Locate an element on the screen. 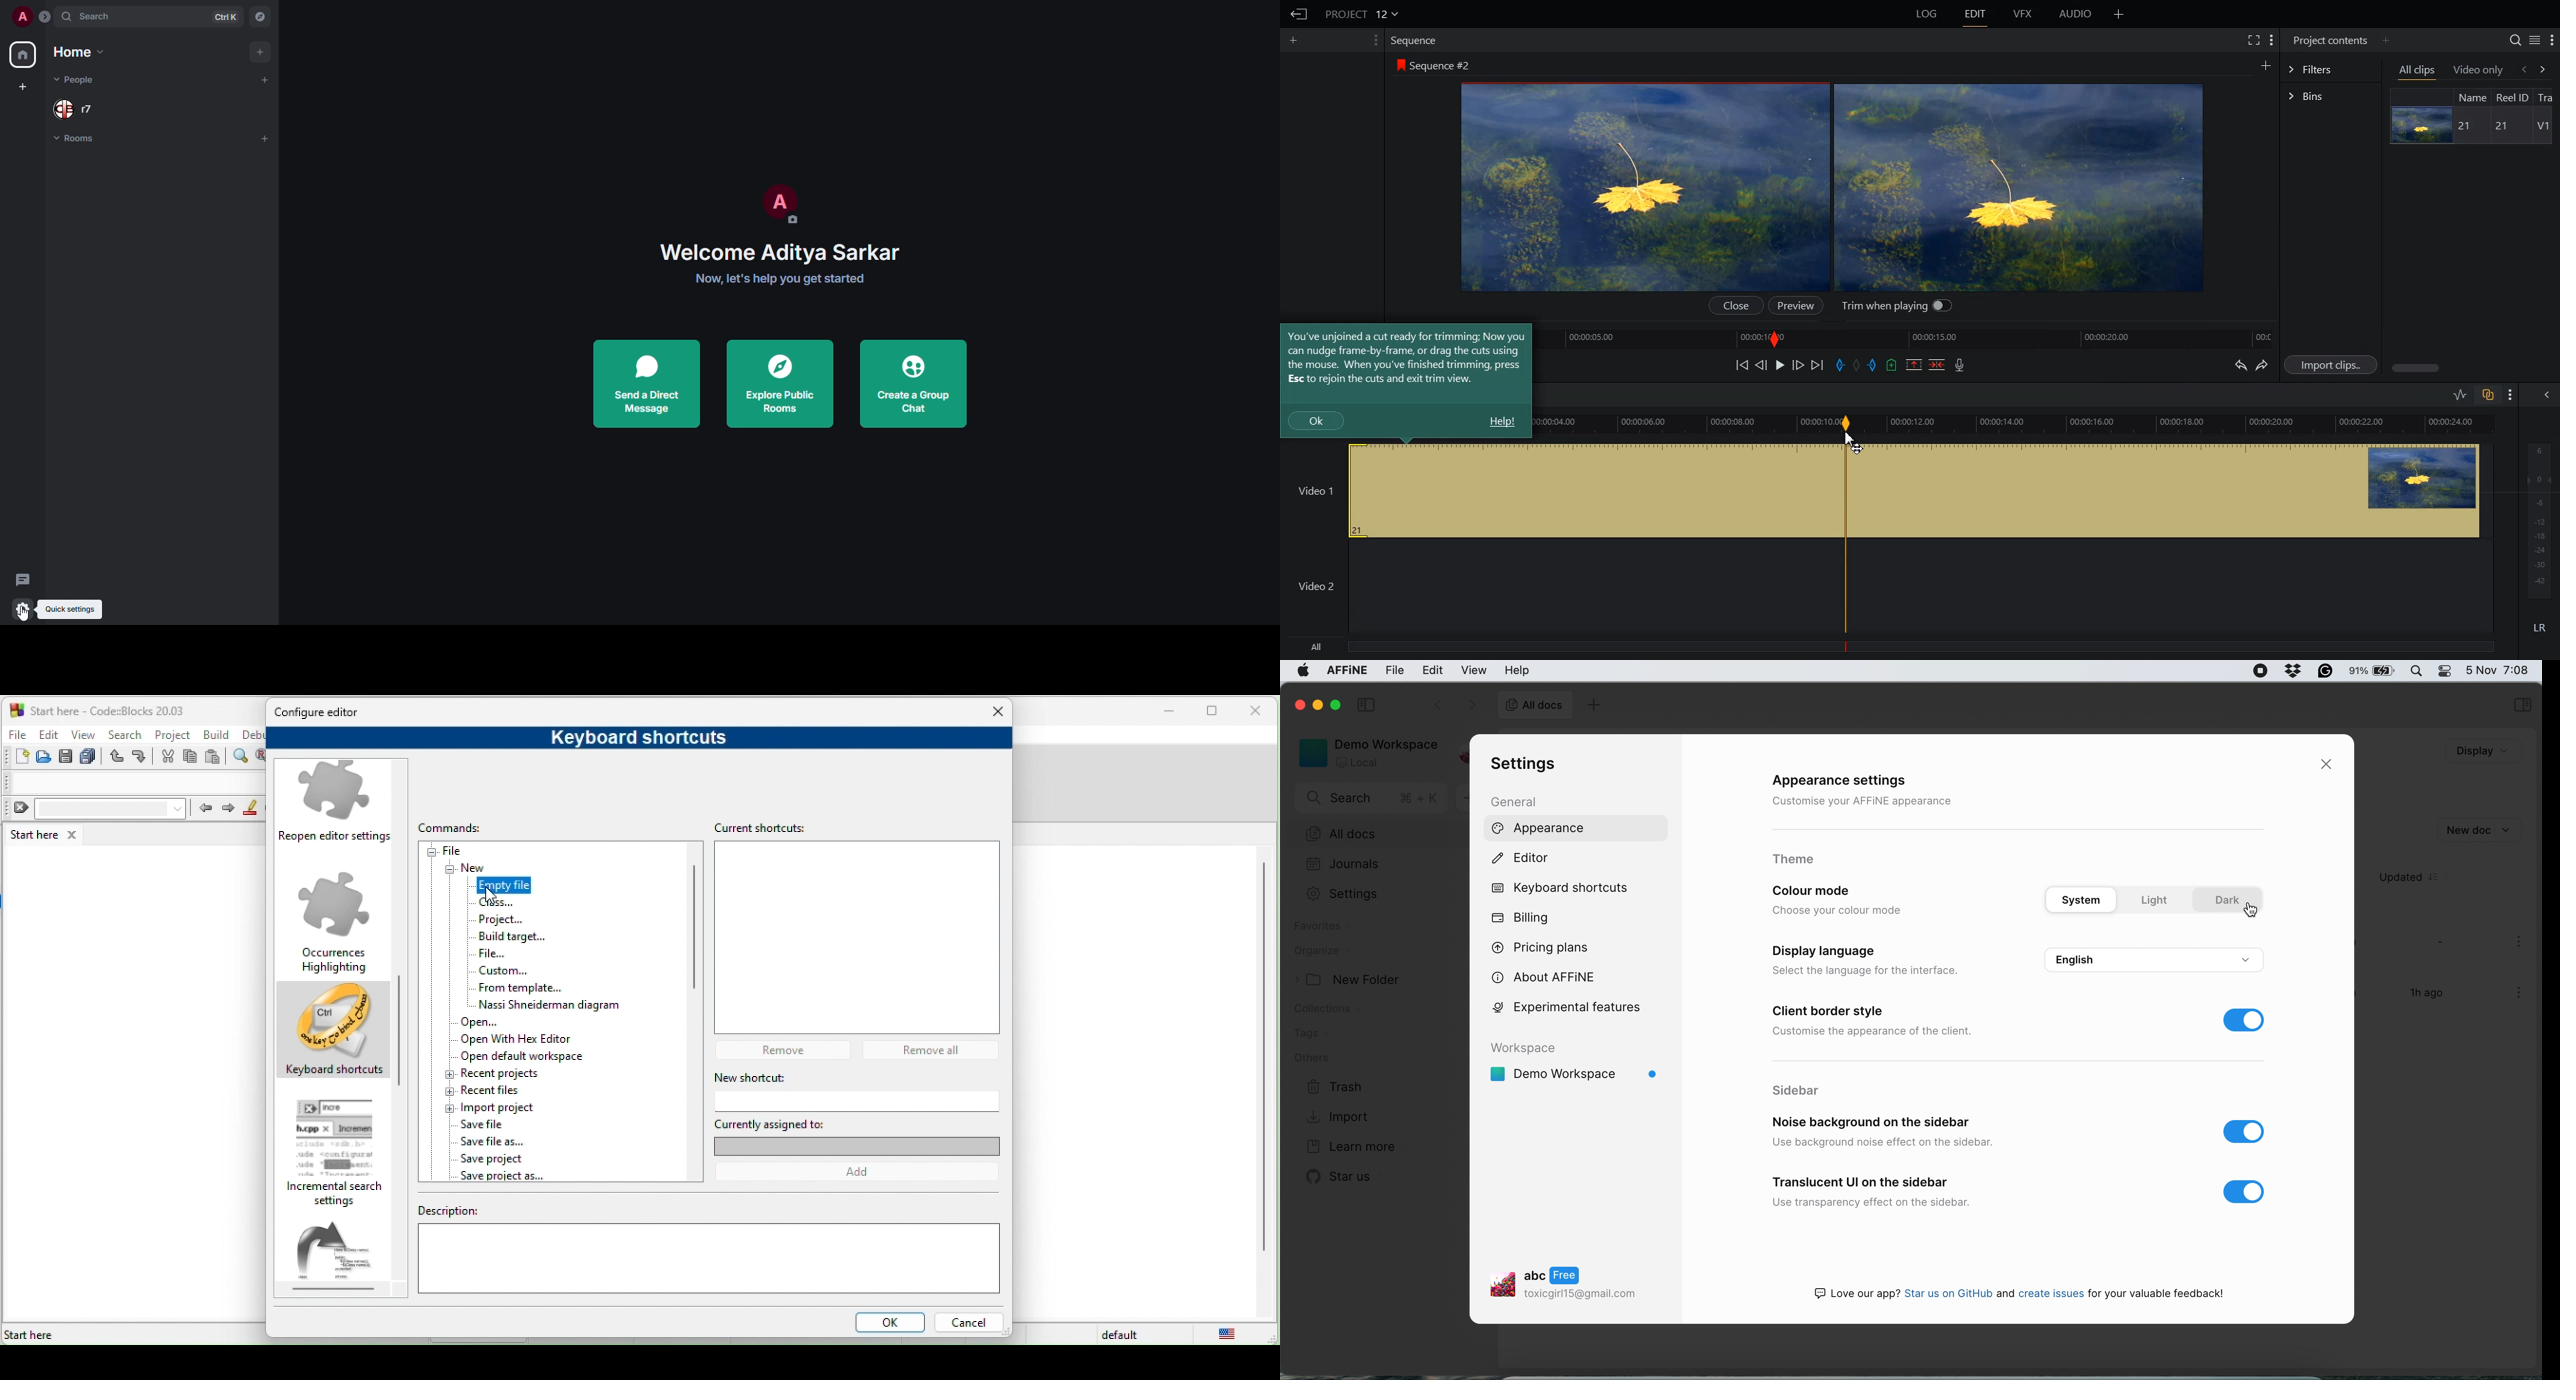 The width and height of the screenshot is (2576, 1400). sidebar is located at coordinates (2521, 704).